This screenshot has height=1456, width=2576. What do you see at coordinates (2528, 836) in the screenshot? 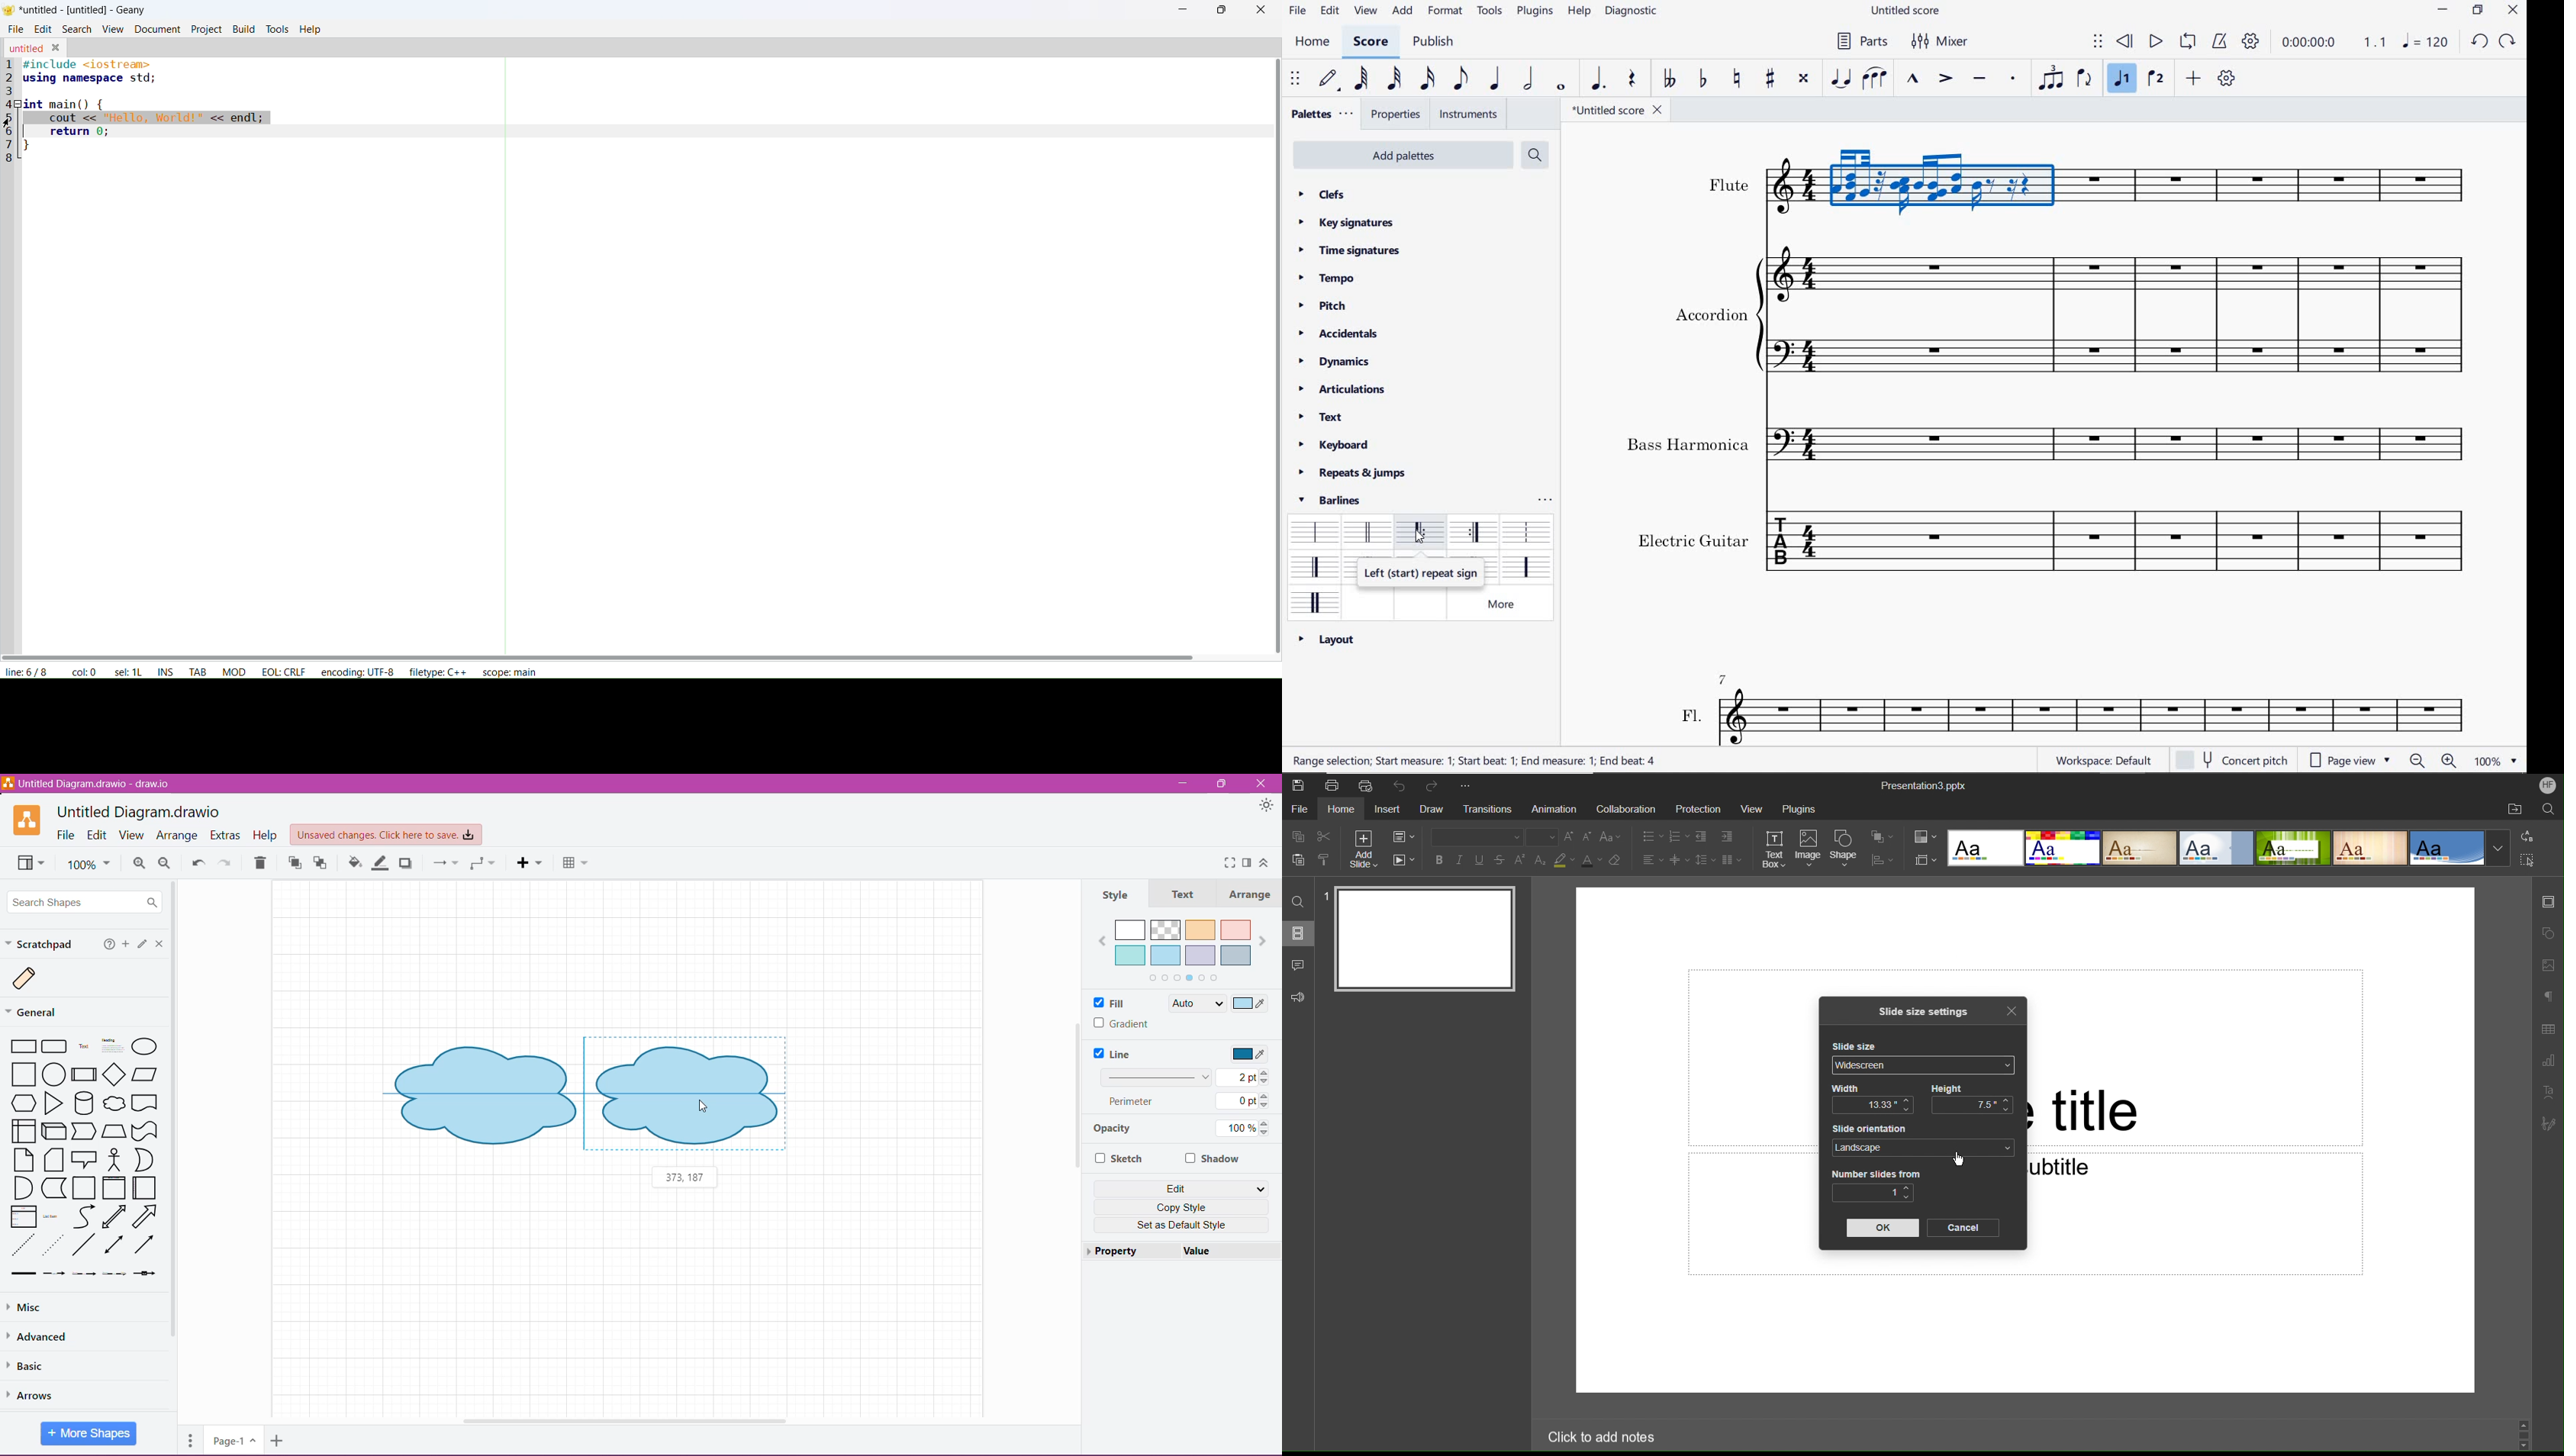
I see `Replace` at bounding box center [2528, 836].